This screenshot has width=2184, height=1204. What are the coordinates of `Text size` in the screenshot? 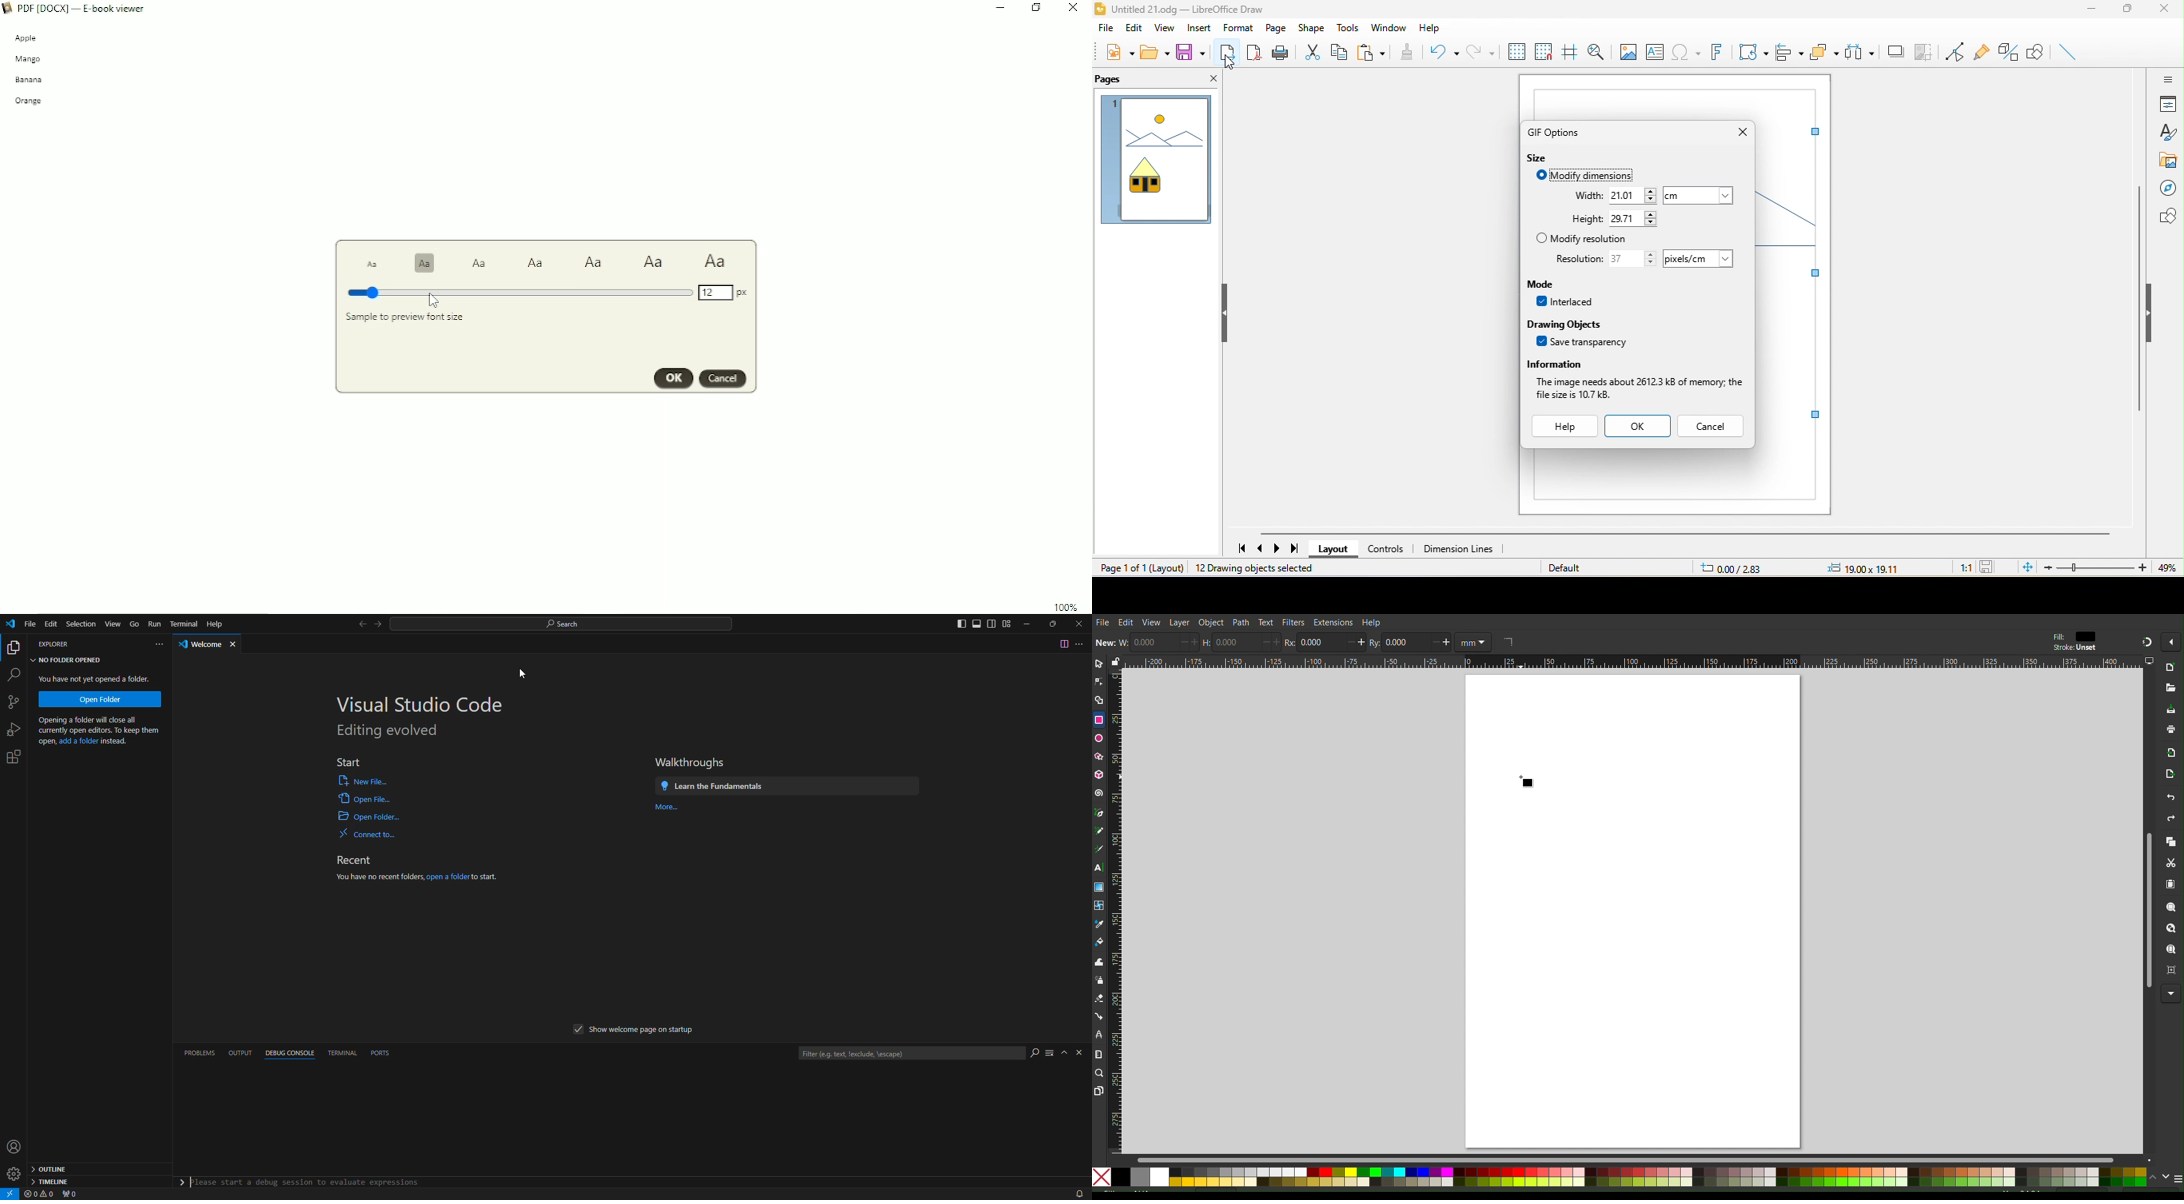 It's located at (715, 261).